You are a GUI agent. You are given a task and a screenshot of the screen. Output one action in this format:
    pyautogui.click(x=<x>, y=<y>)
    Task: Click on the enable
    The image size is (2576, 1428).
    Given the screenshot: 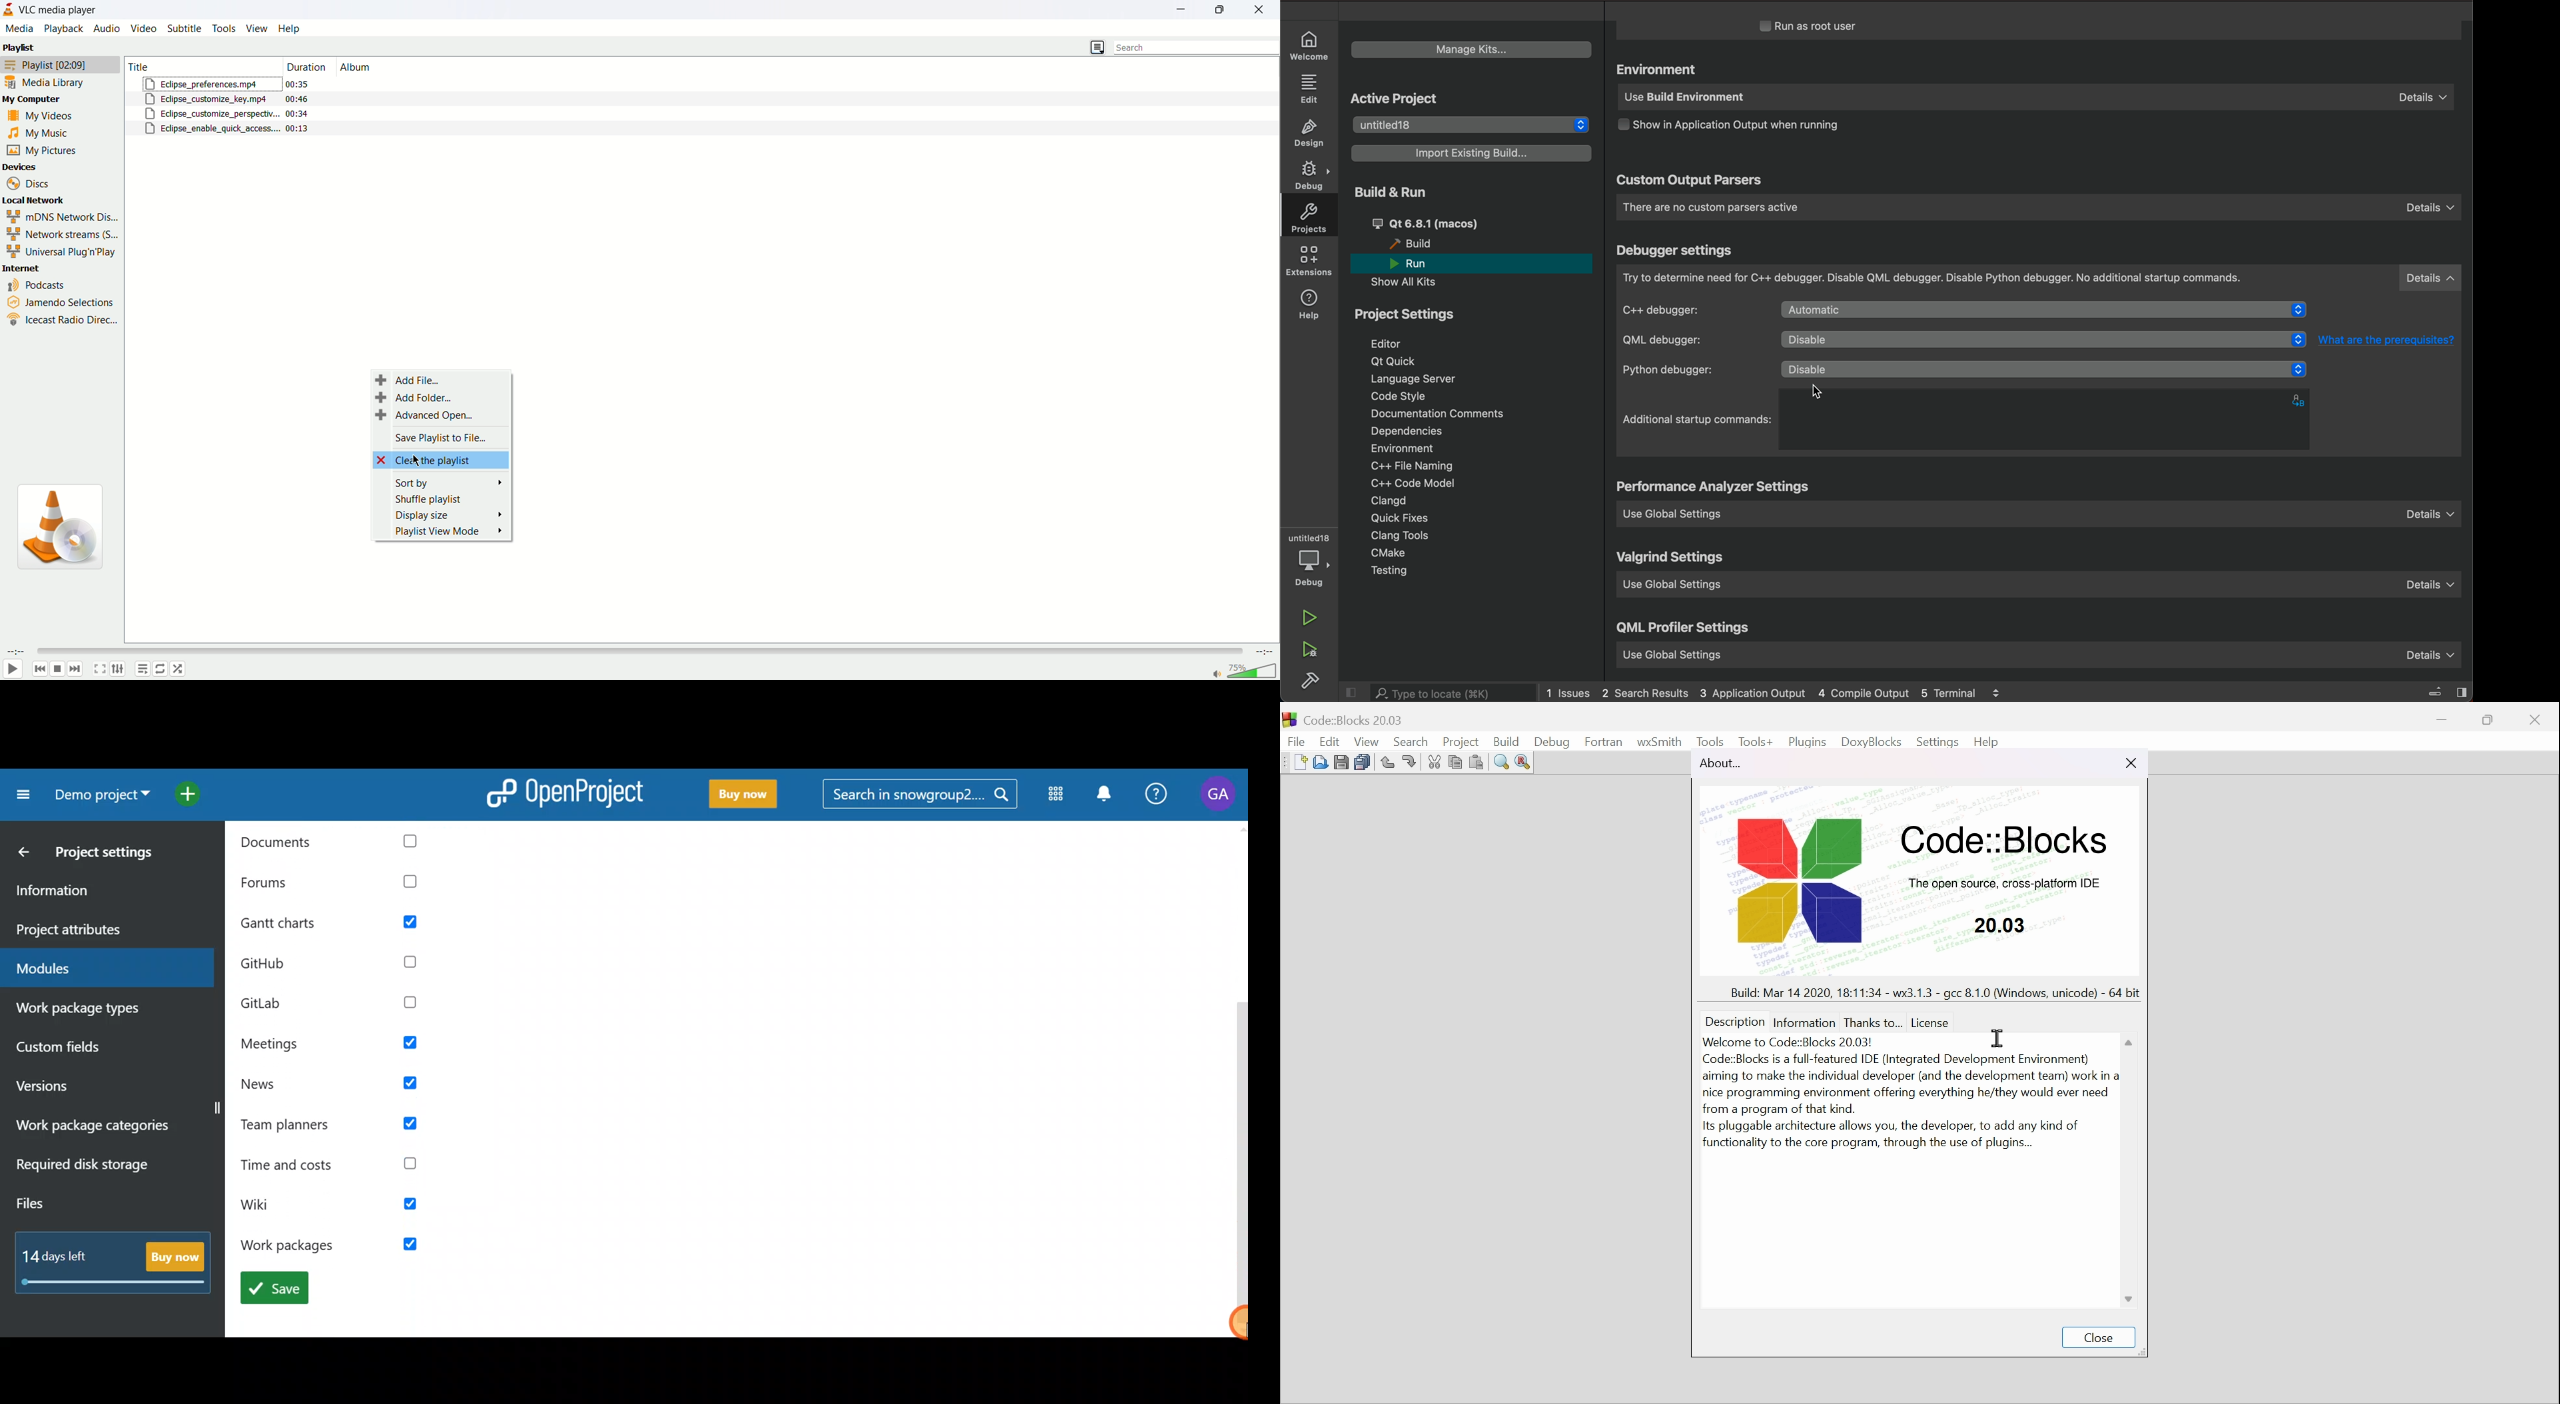 What is the action you would take?
    pyautogui.click(x=2036, y=368)
    